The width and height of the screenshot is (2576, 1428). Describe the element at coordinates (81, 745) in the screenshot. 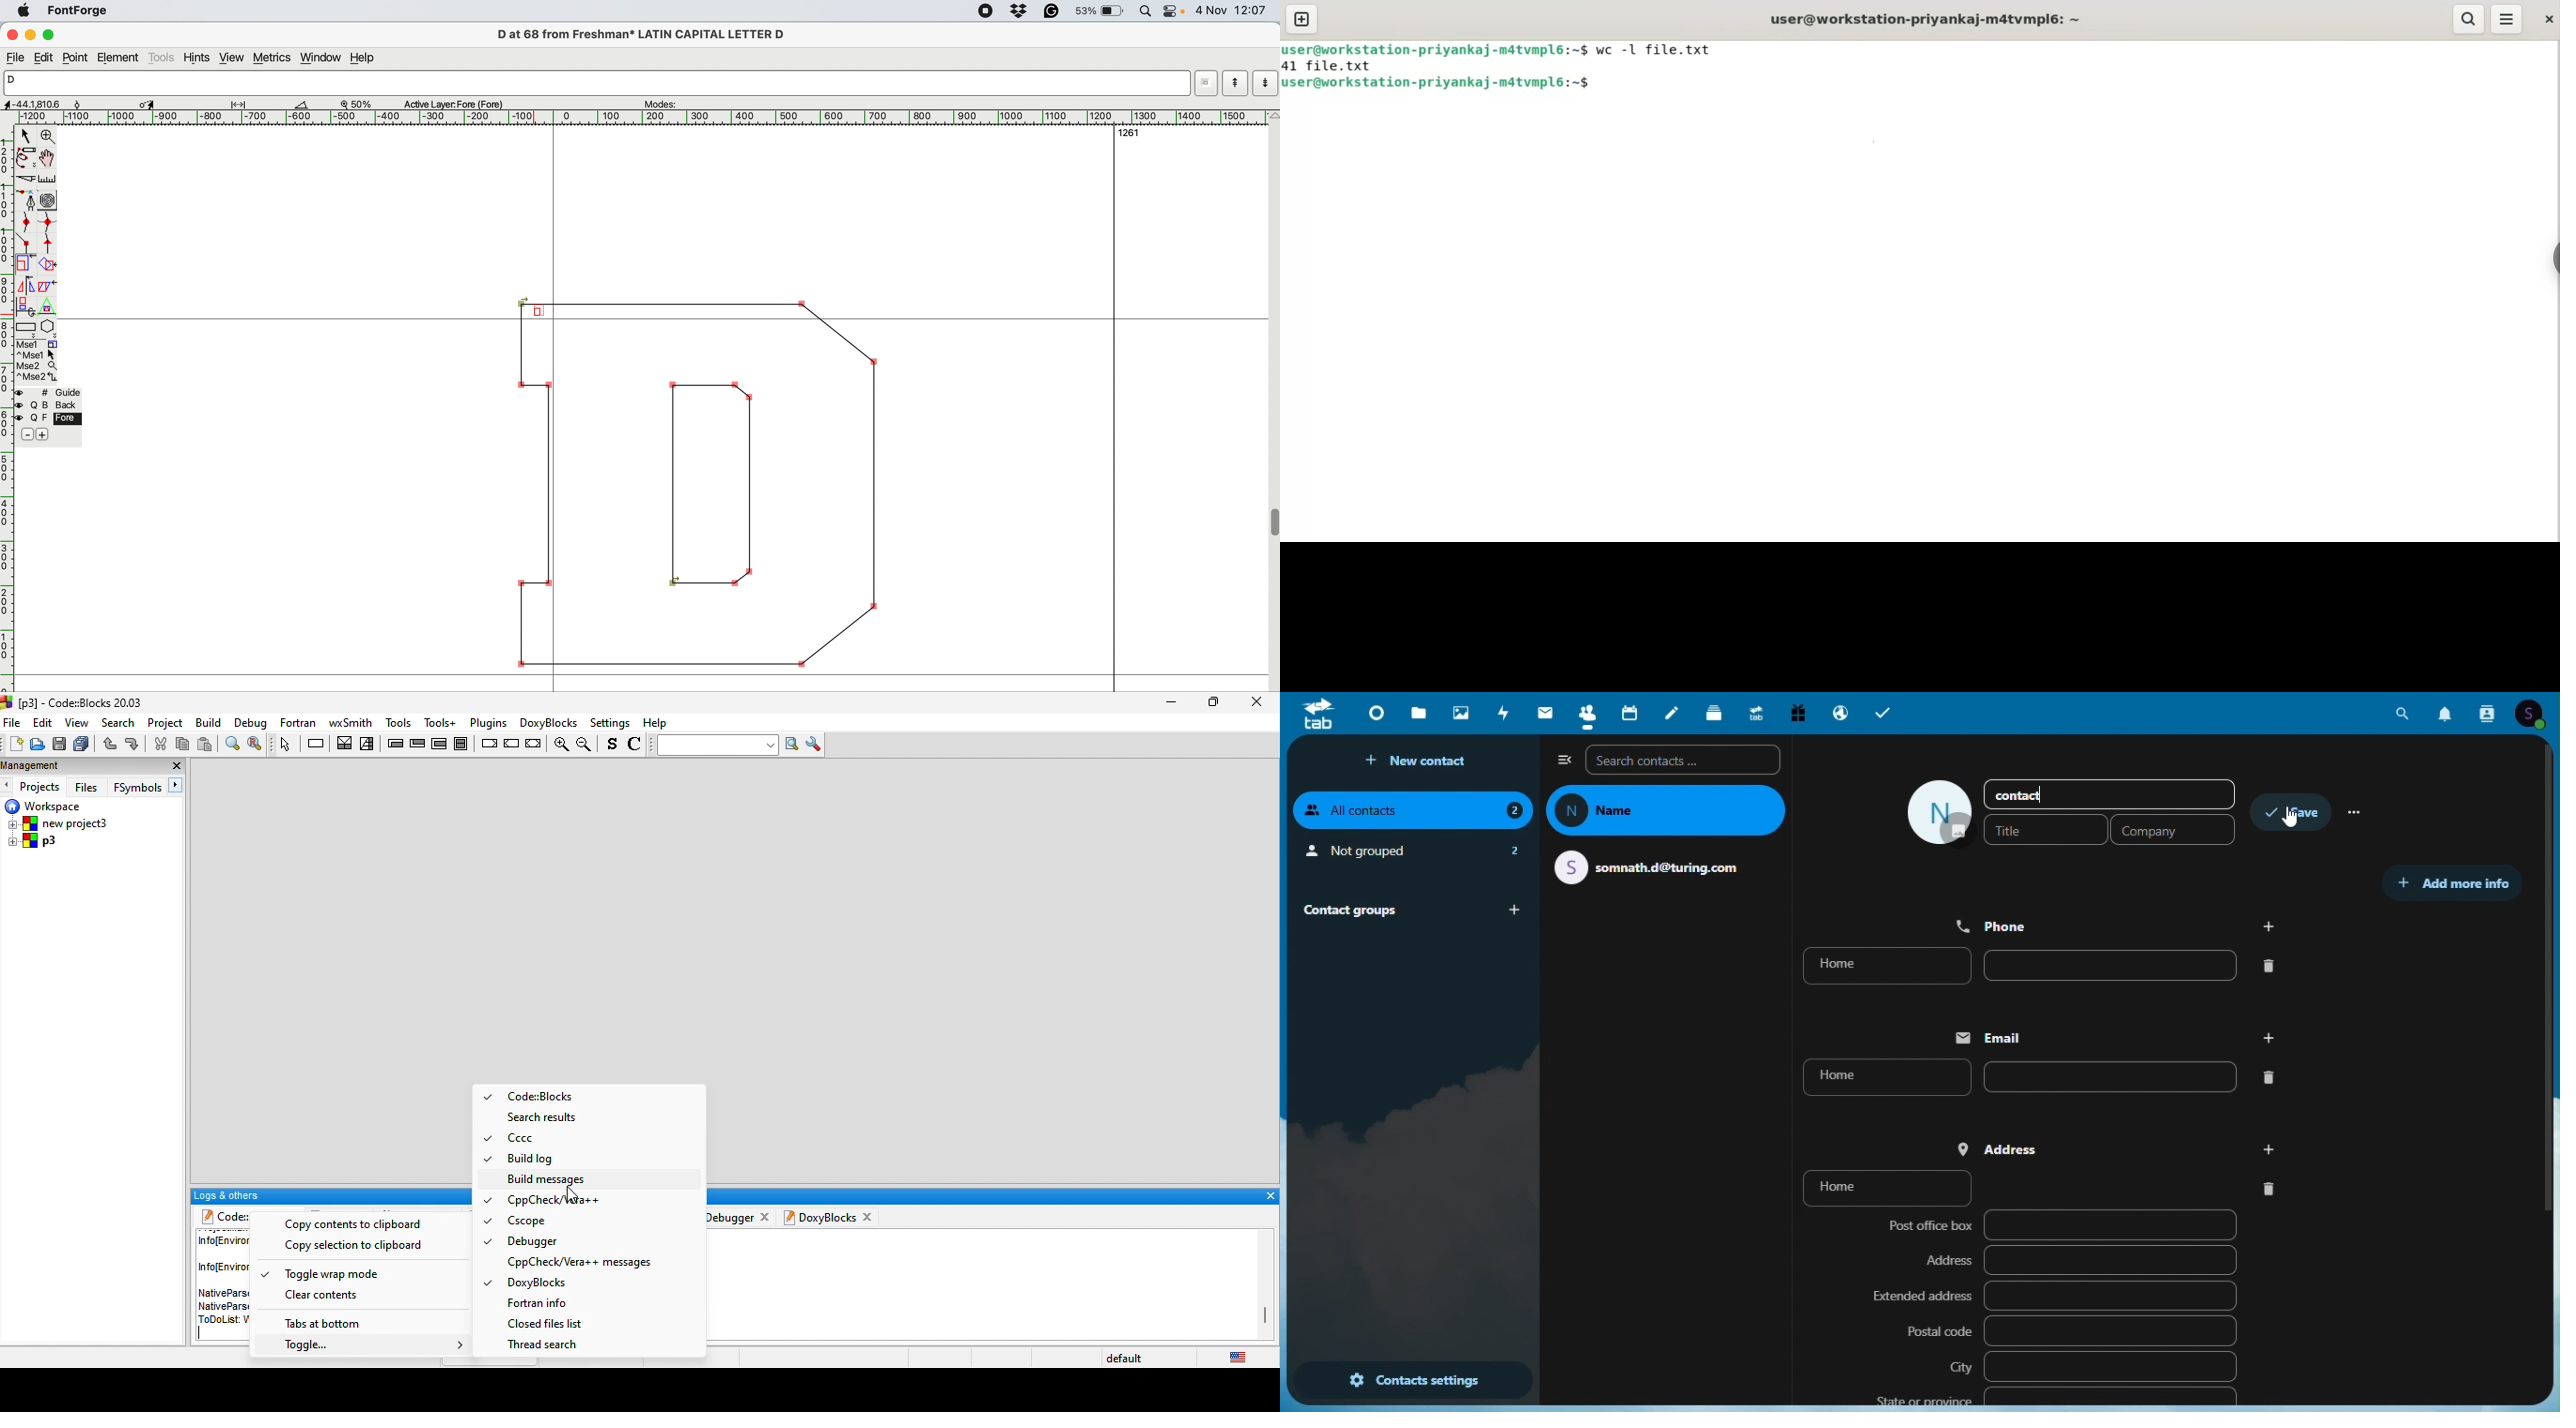

I see `save everything` at that location.